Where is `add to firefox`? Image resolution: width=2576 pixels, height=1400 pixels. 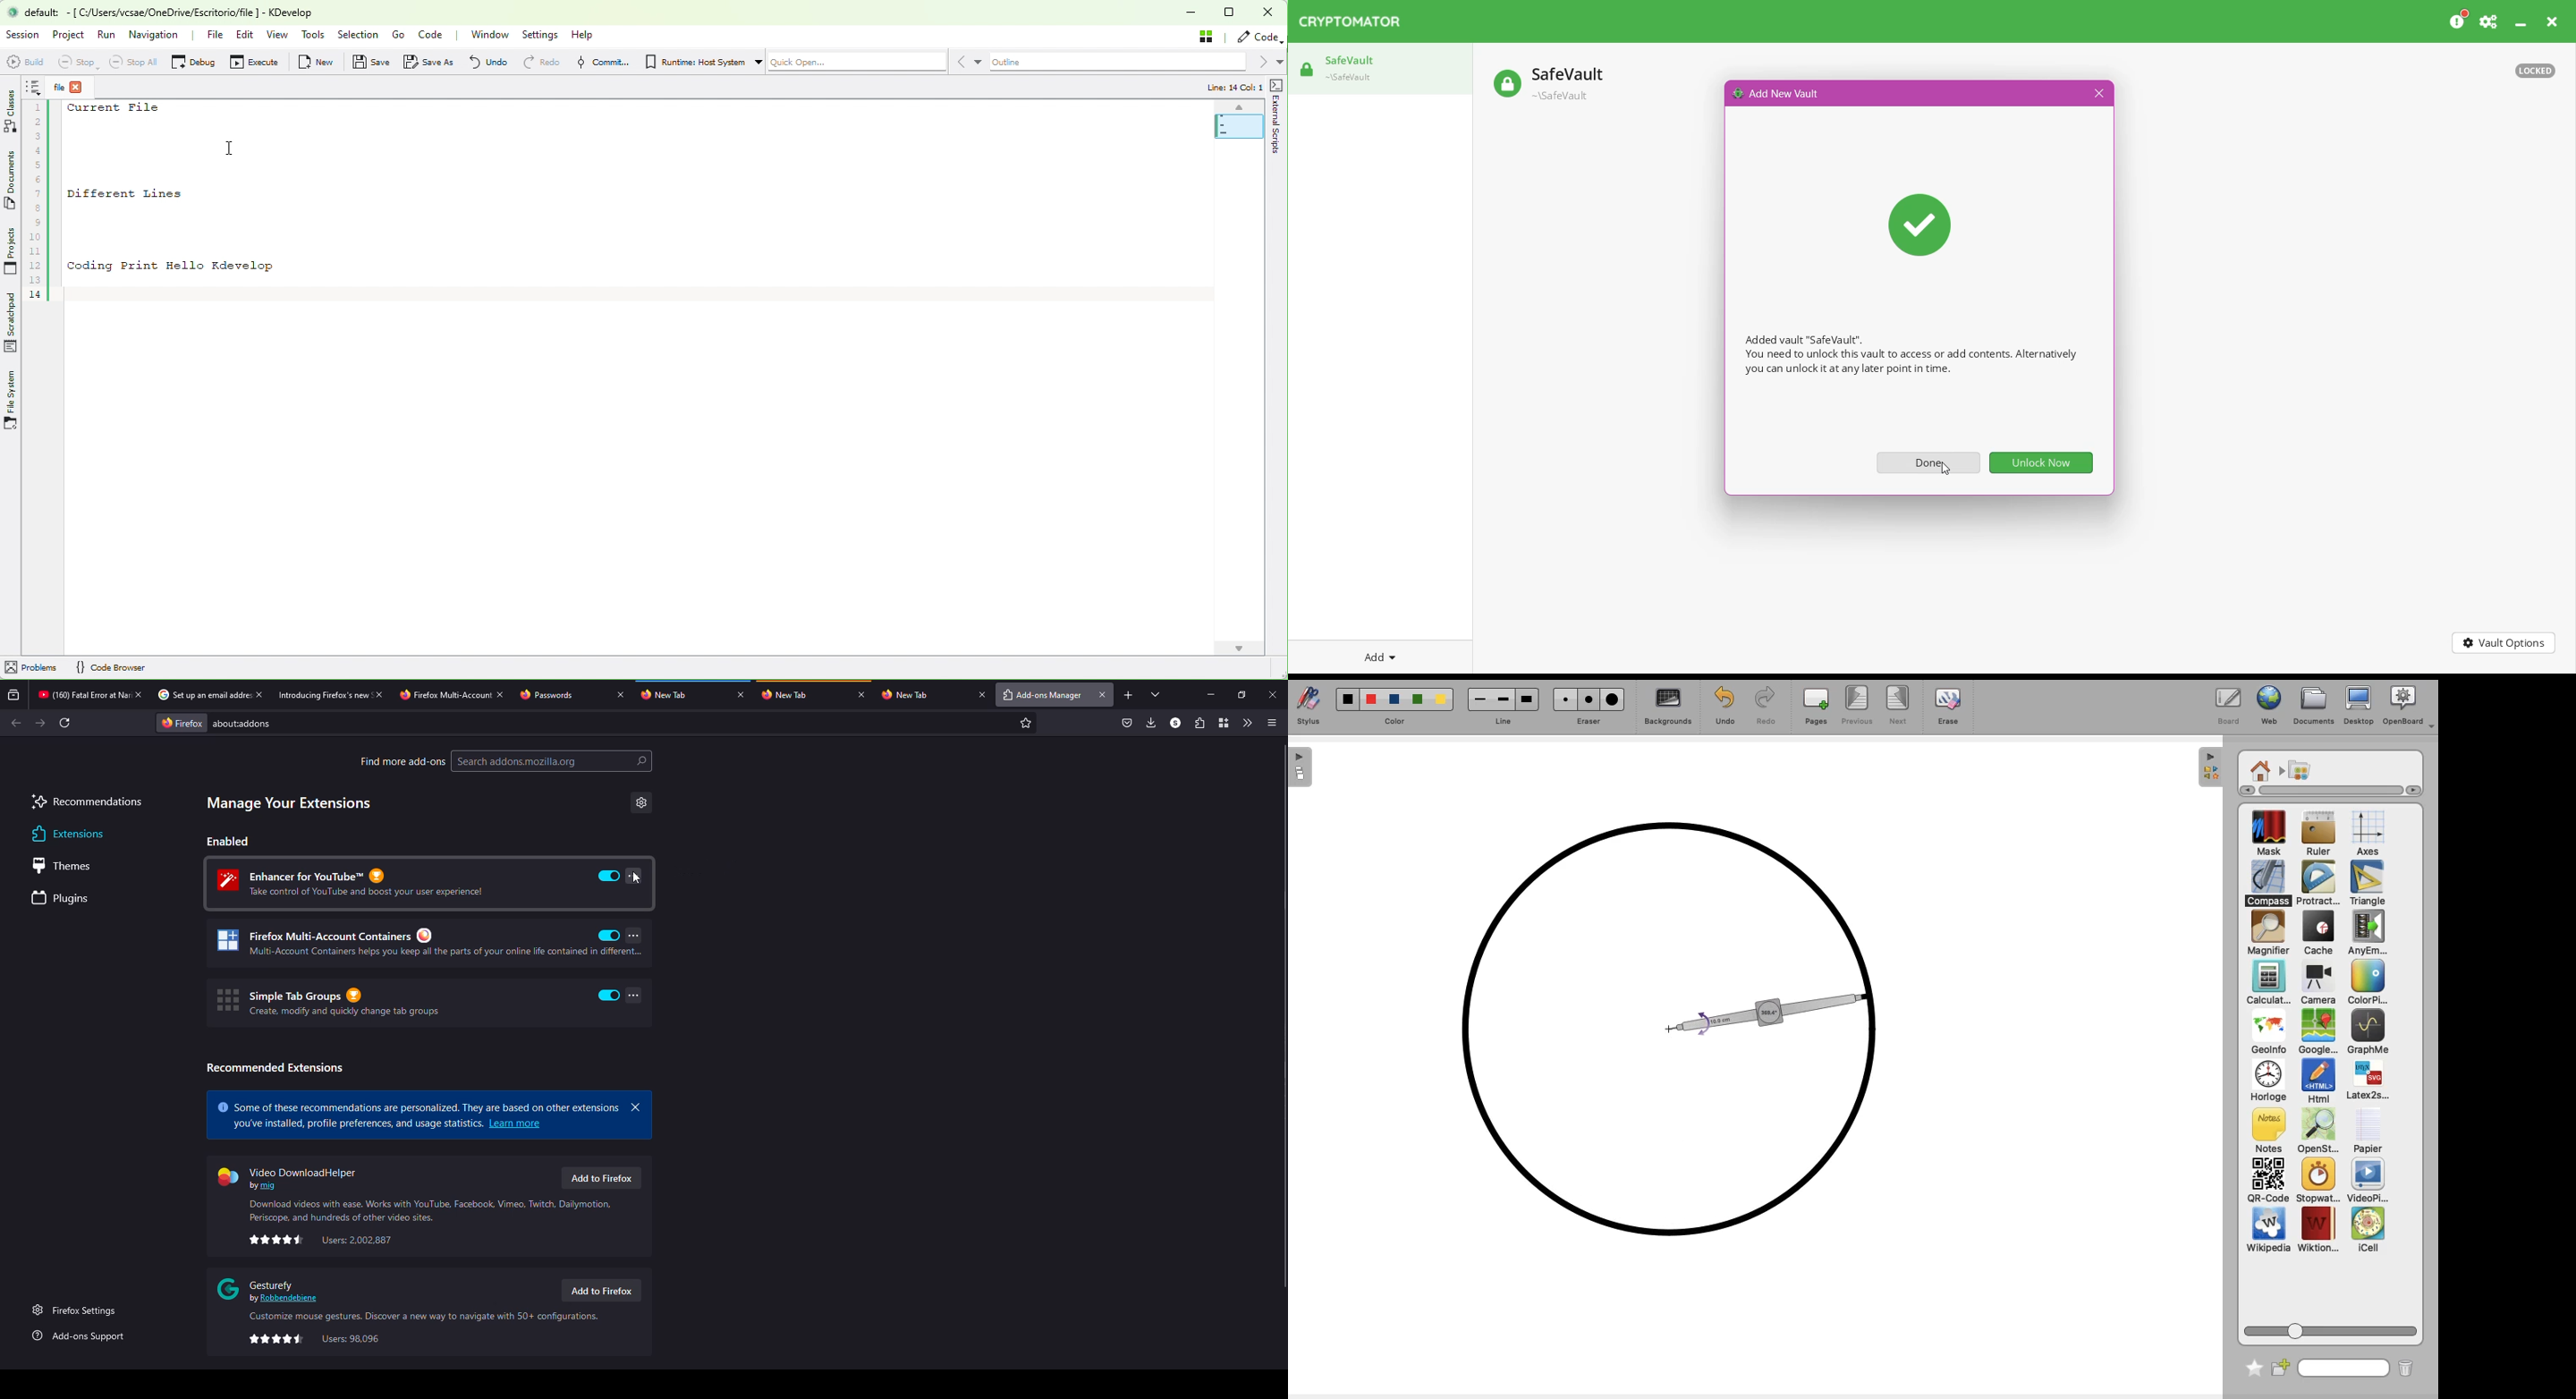 add to firefox is located at coordinates (600, 1178).